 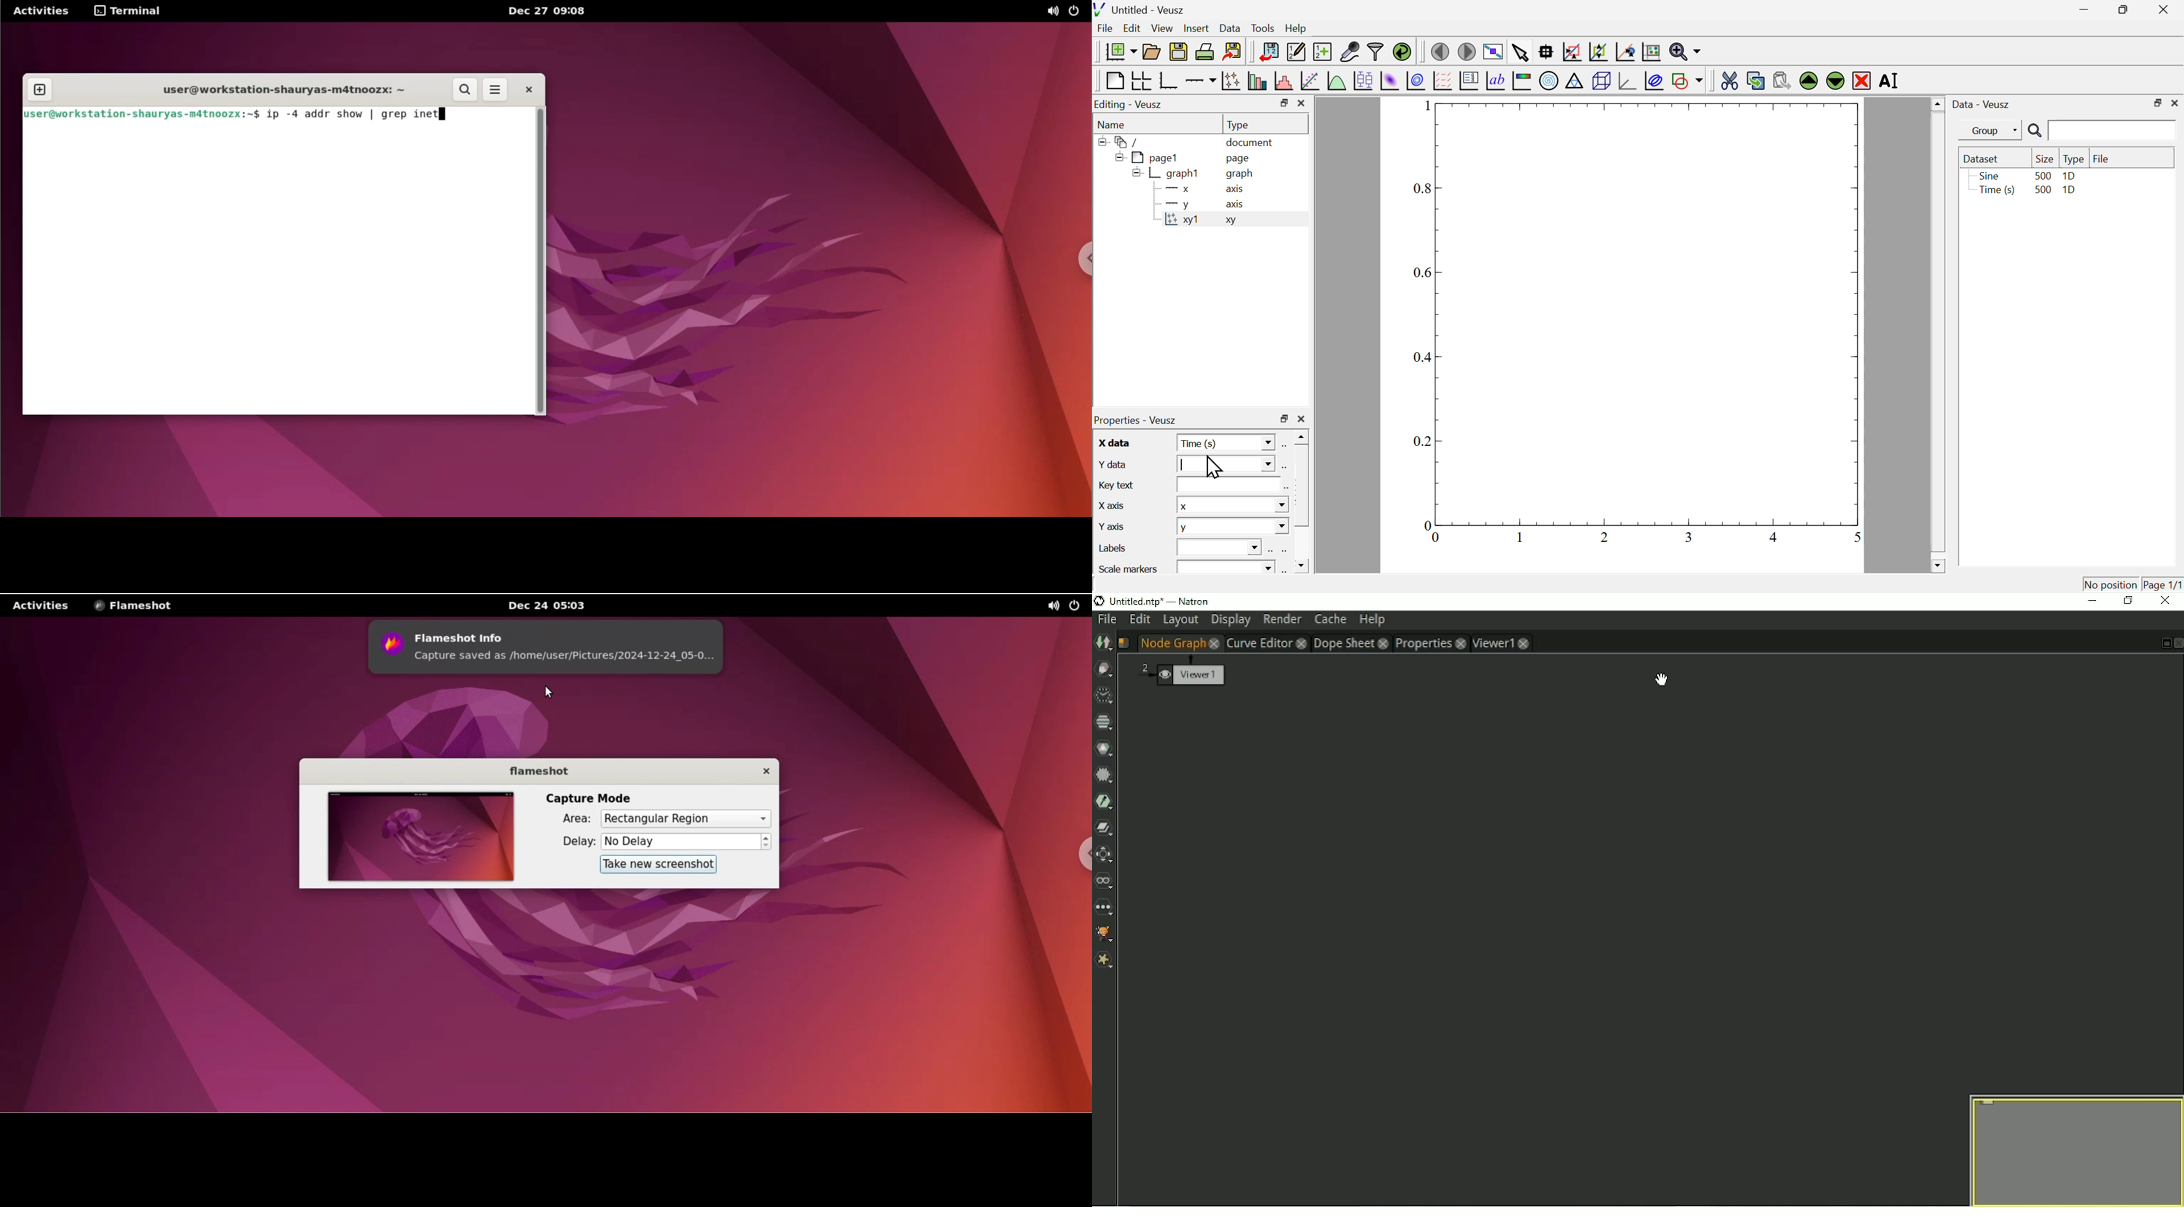 What do you see at coordinates (1330, 619) in the screenshot?
I see `Cache` at bounding box center [1330, 619].